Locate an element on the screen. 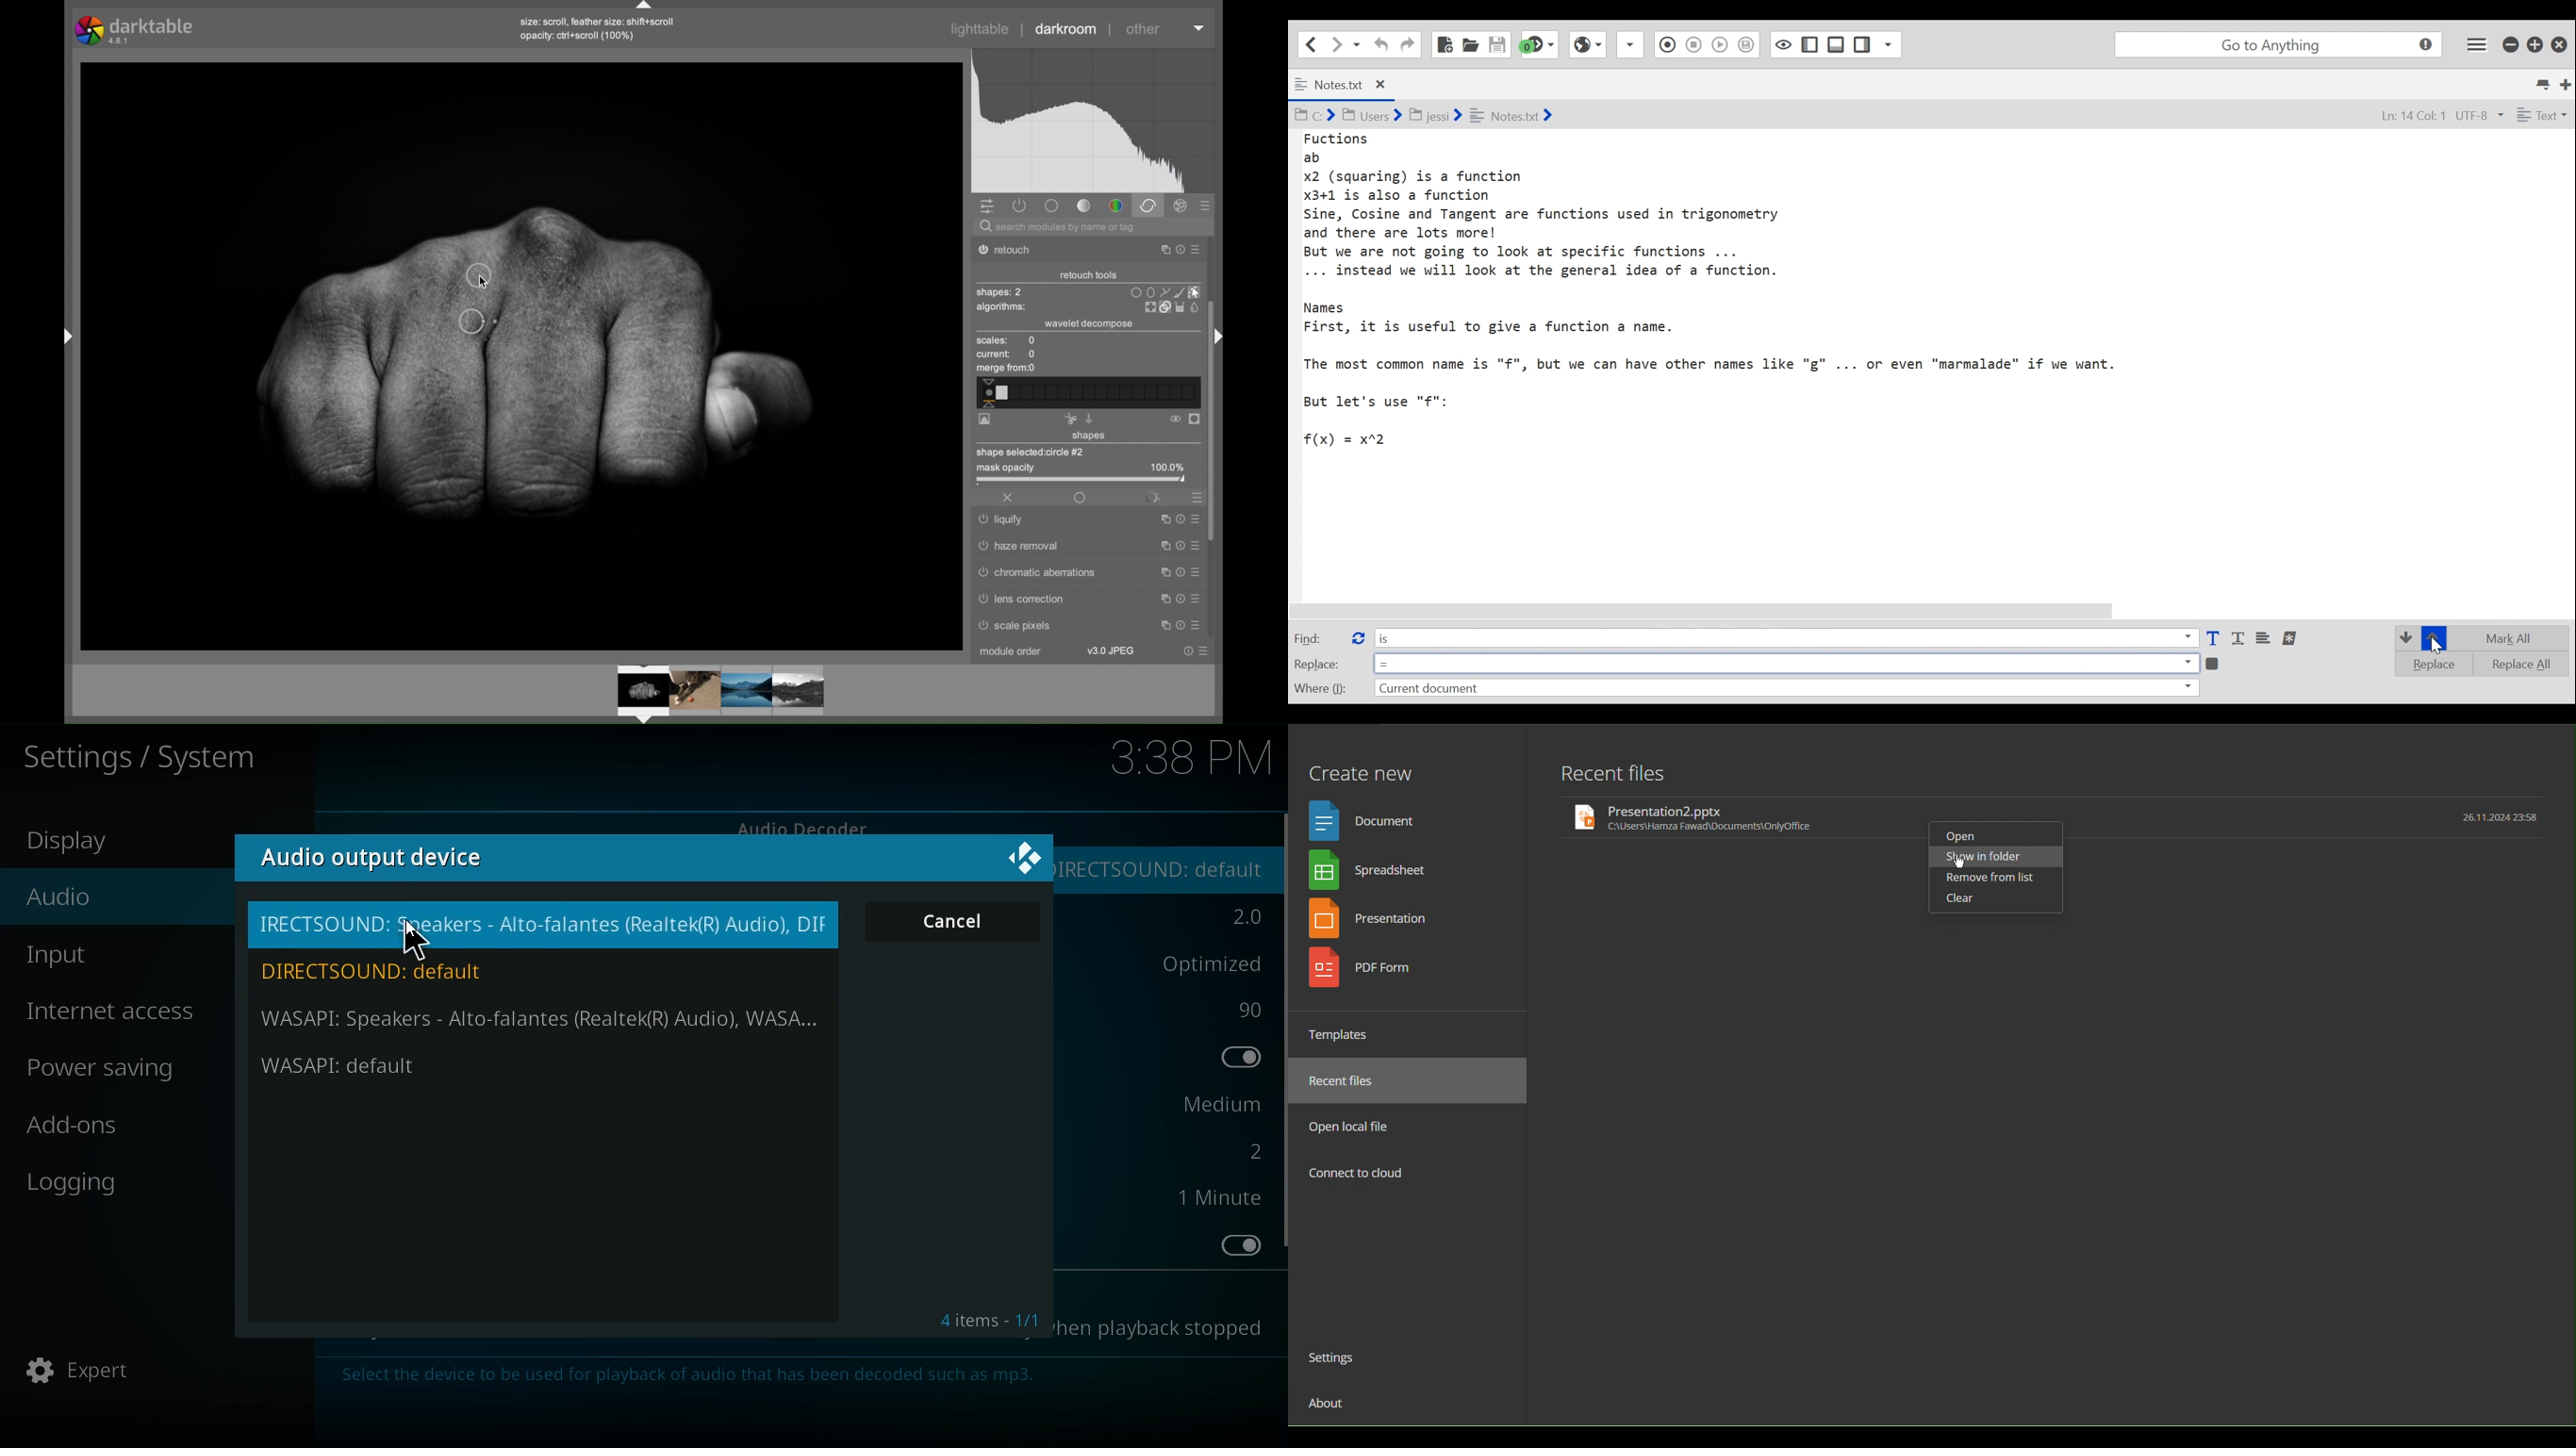 This screenshot has width=2576, height=1456. Show/Hide Bottom Pane is located at coordinates (1810, 45).